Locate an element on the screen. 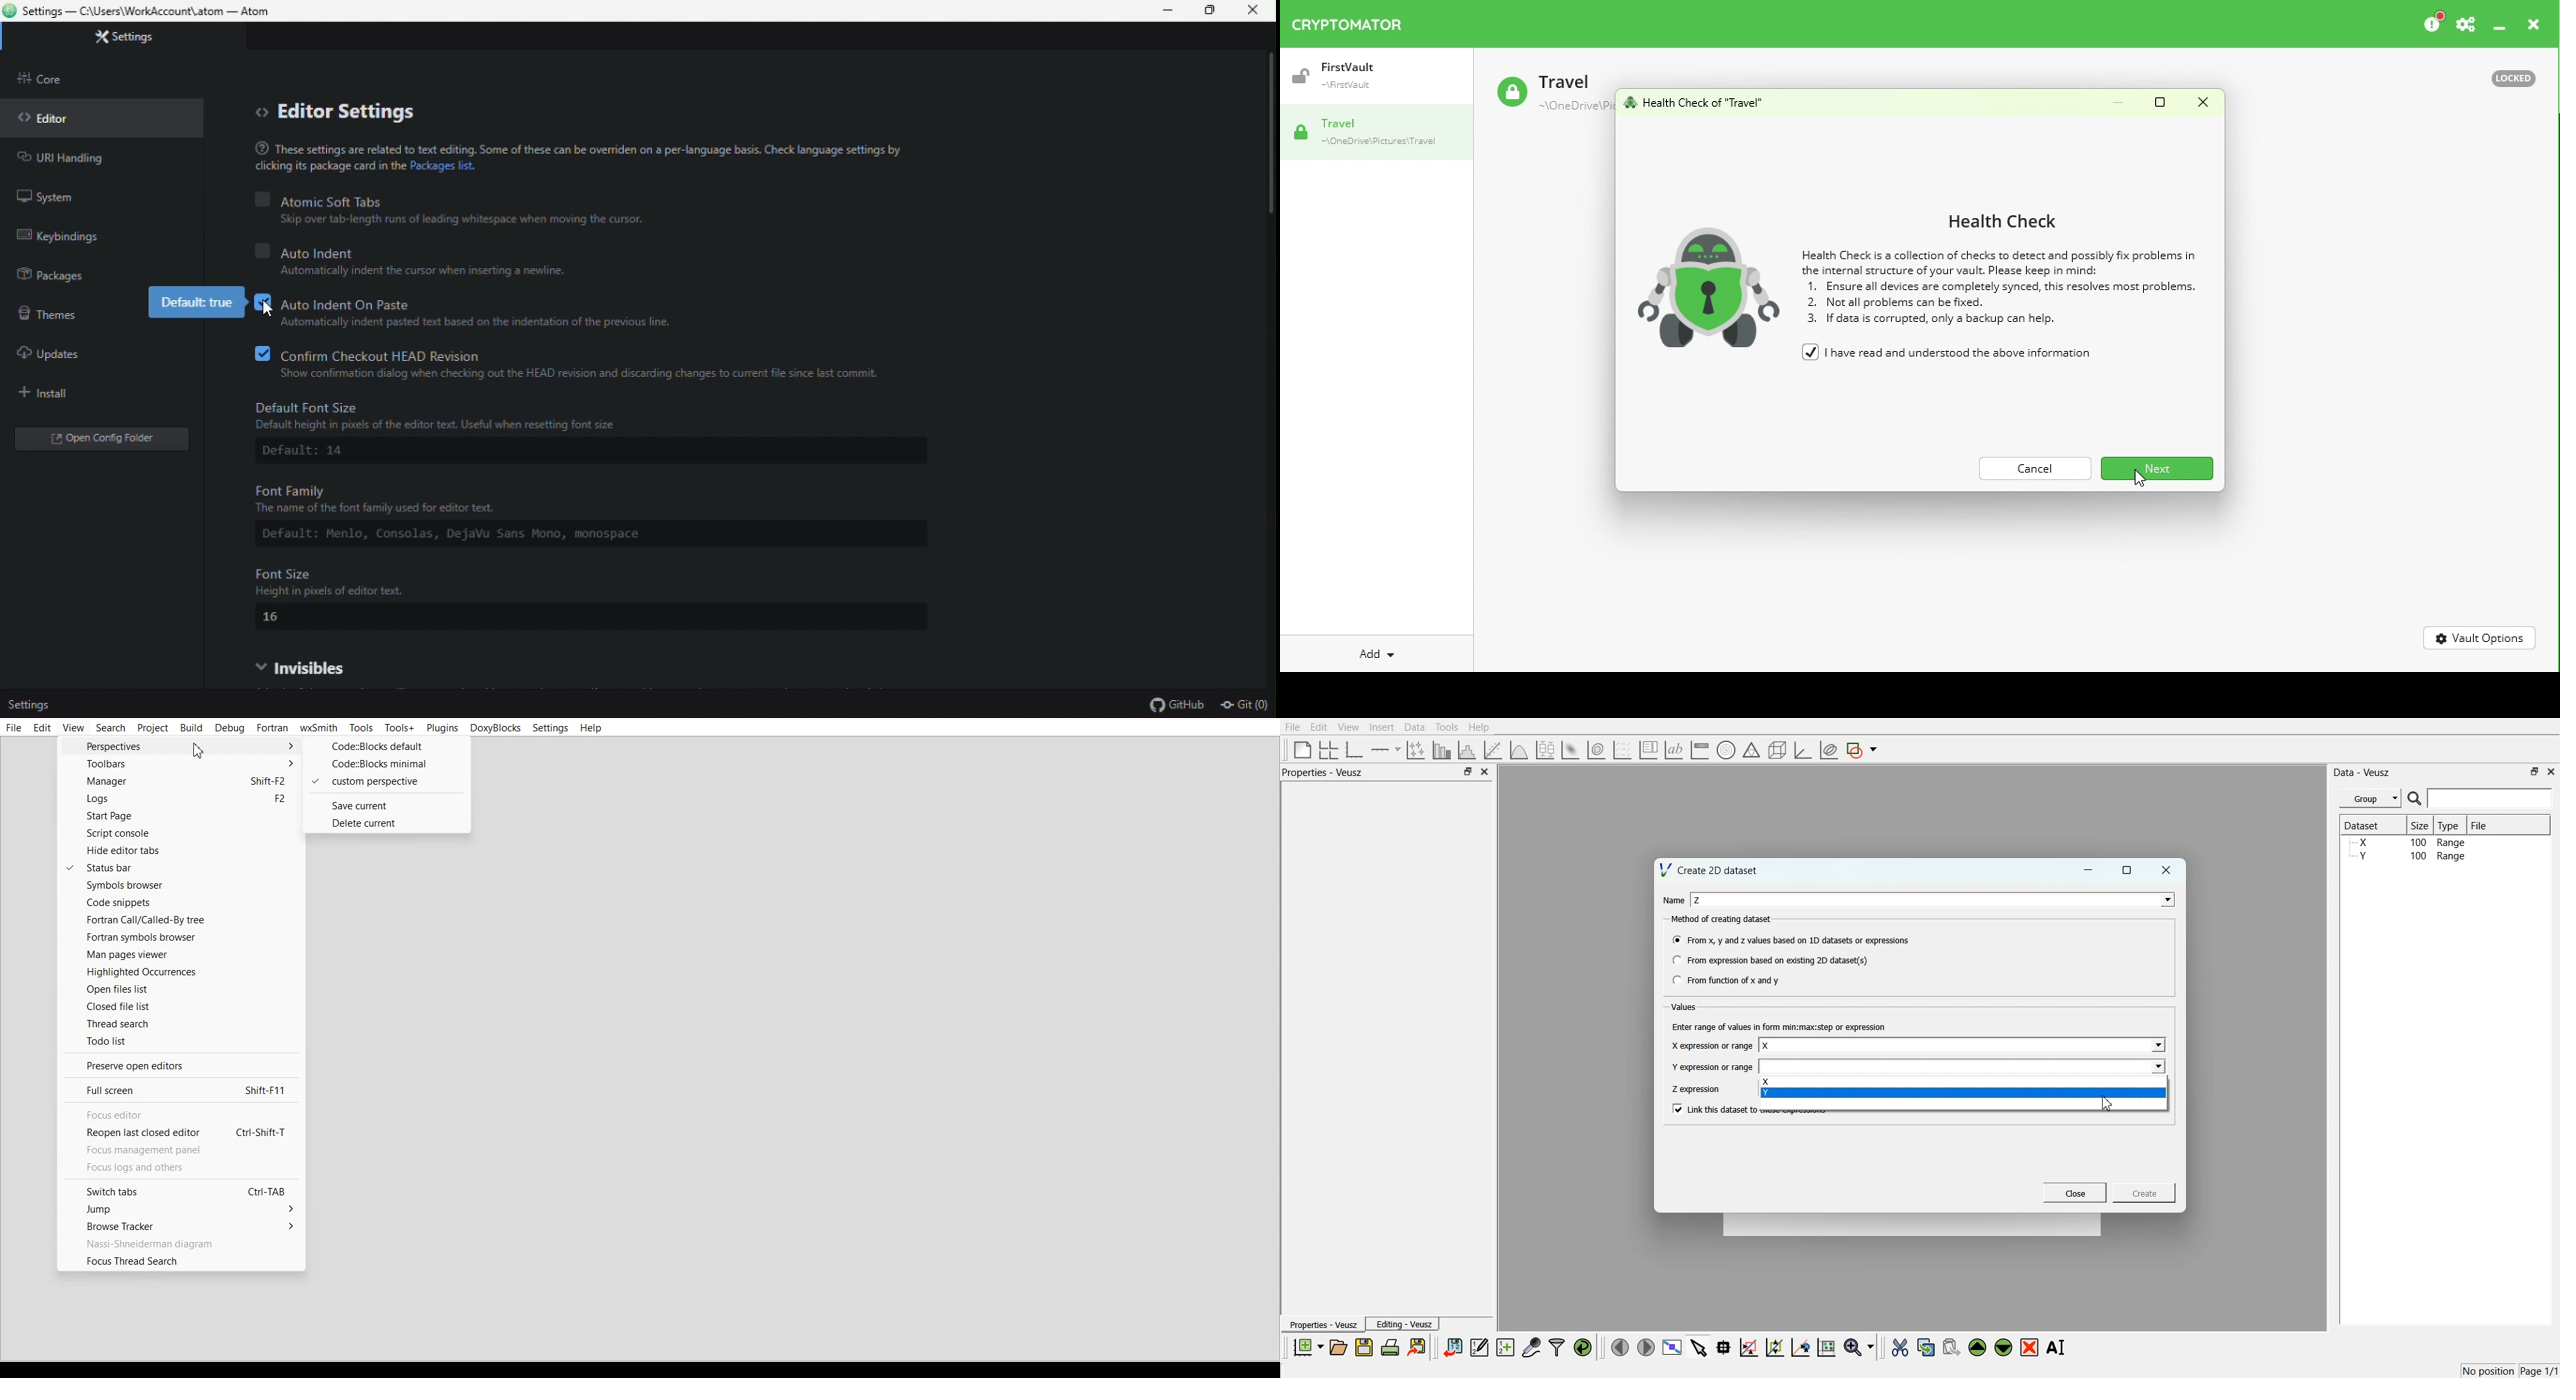  Edit is located at coordinates (1318, 727).